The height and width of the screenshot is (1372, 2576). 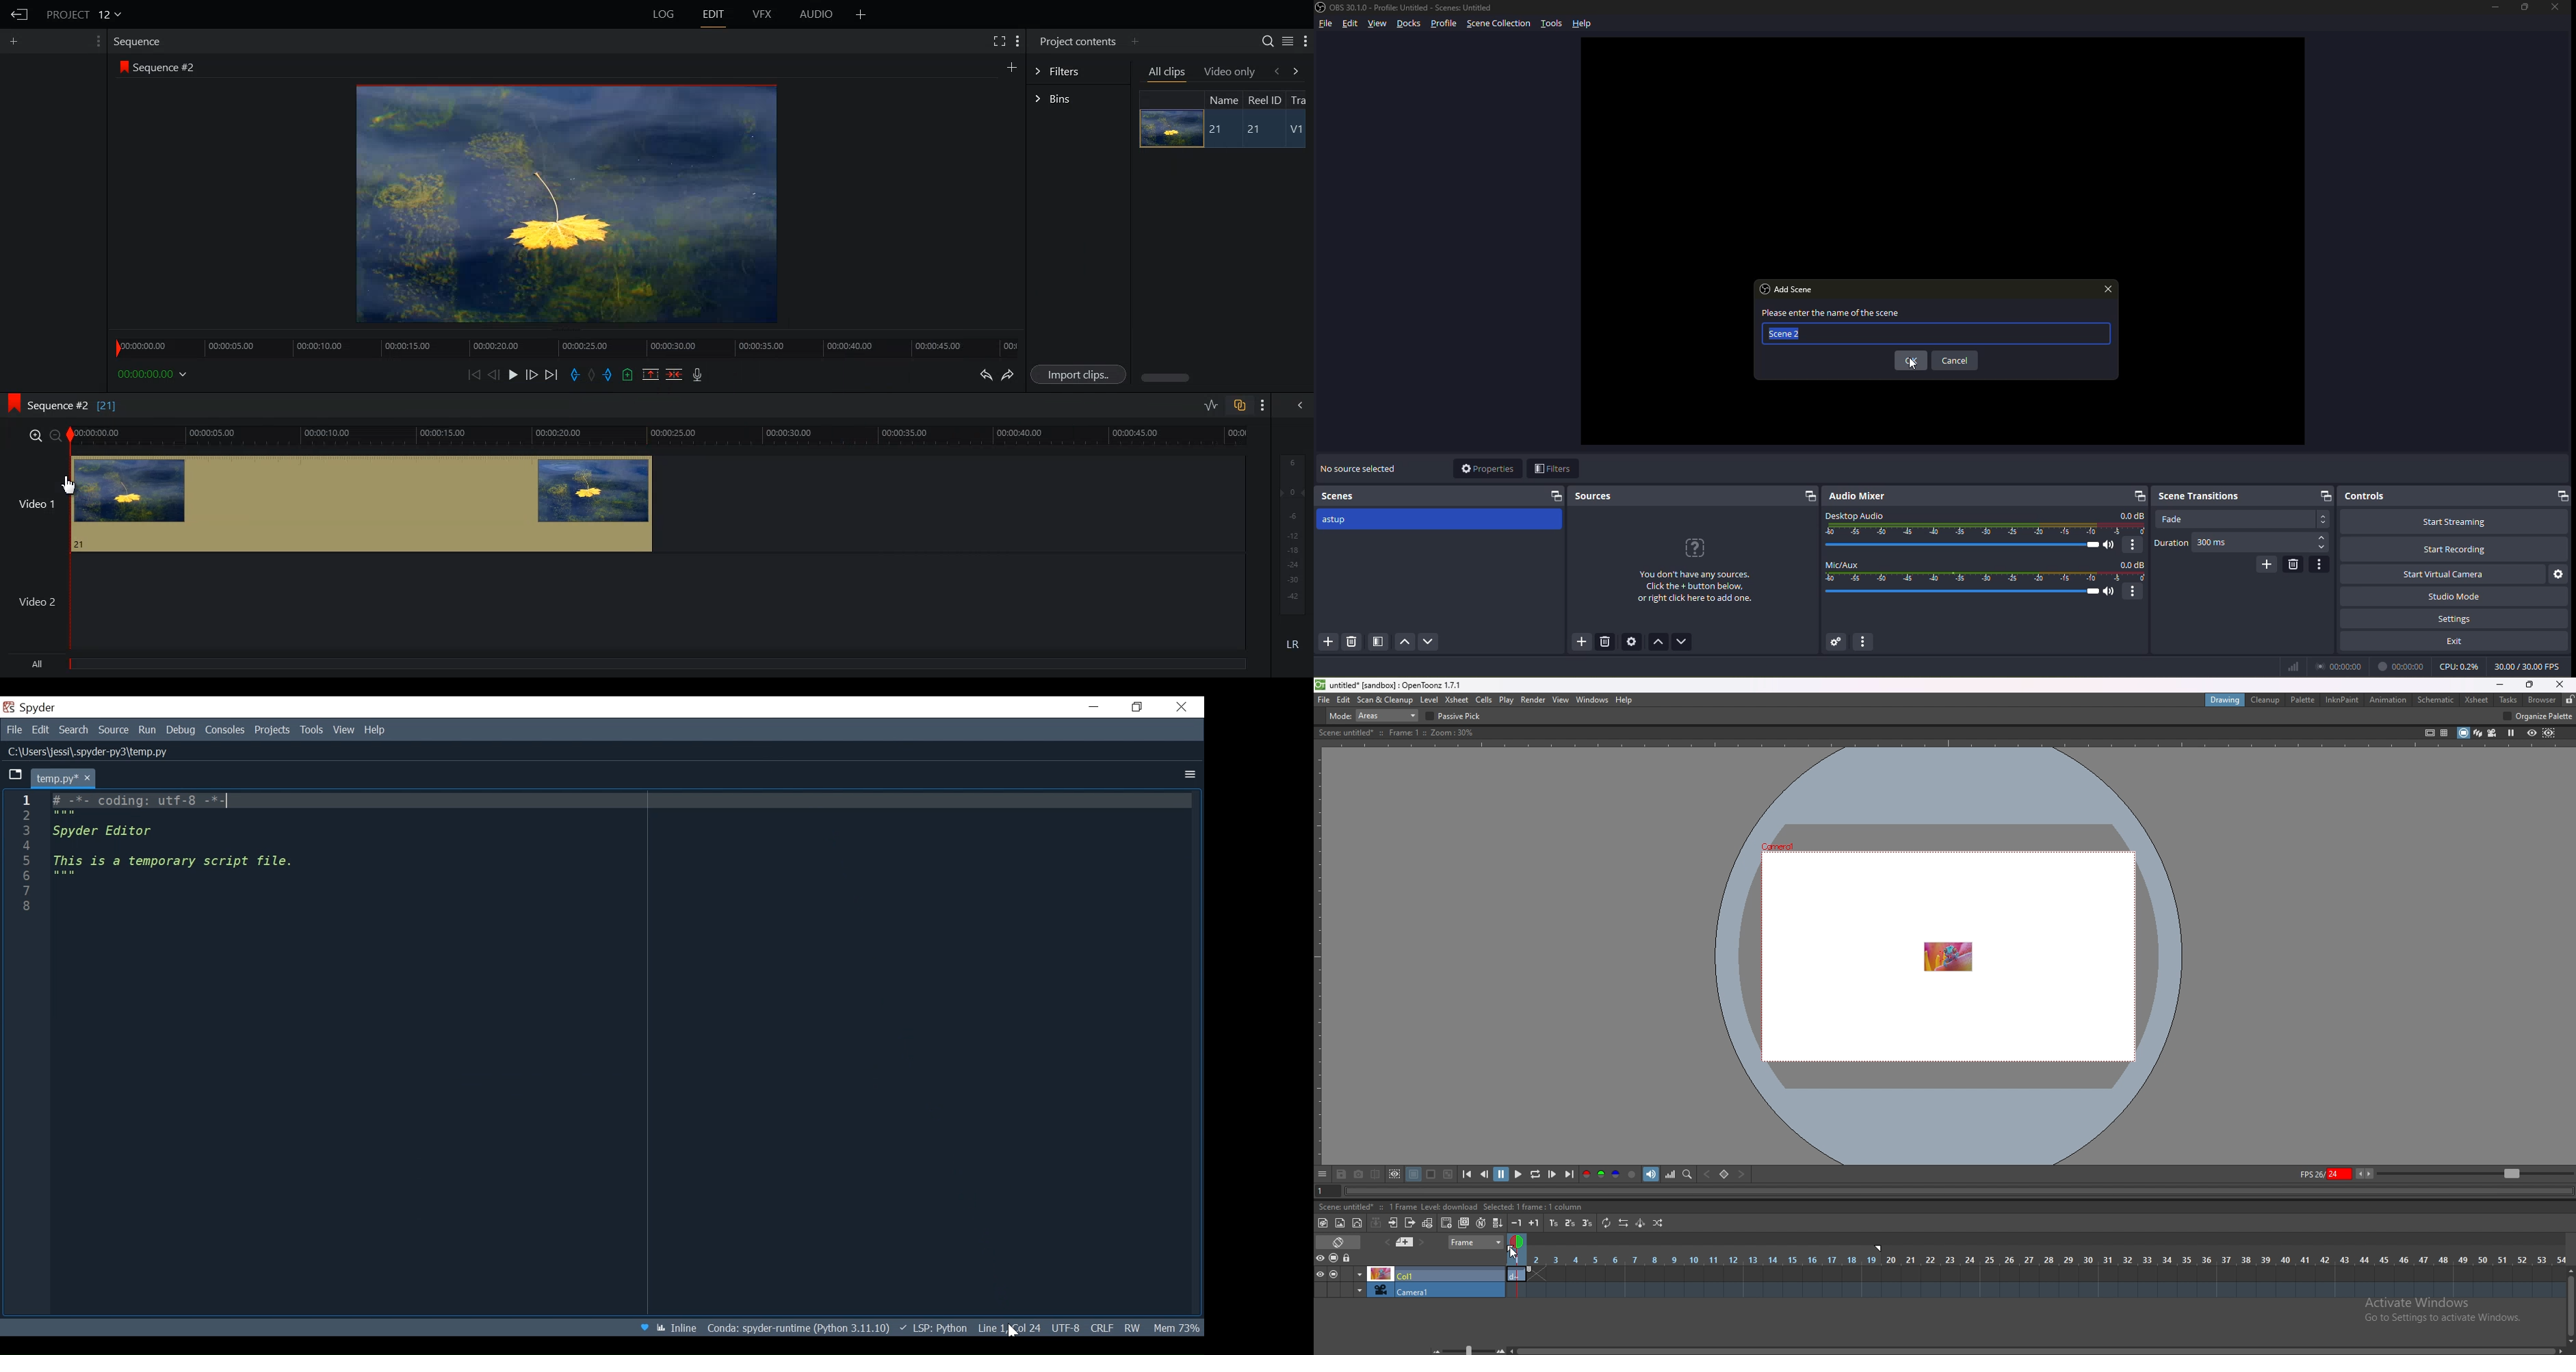 I want to click on scenes, so click(x=1339, y=496).